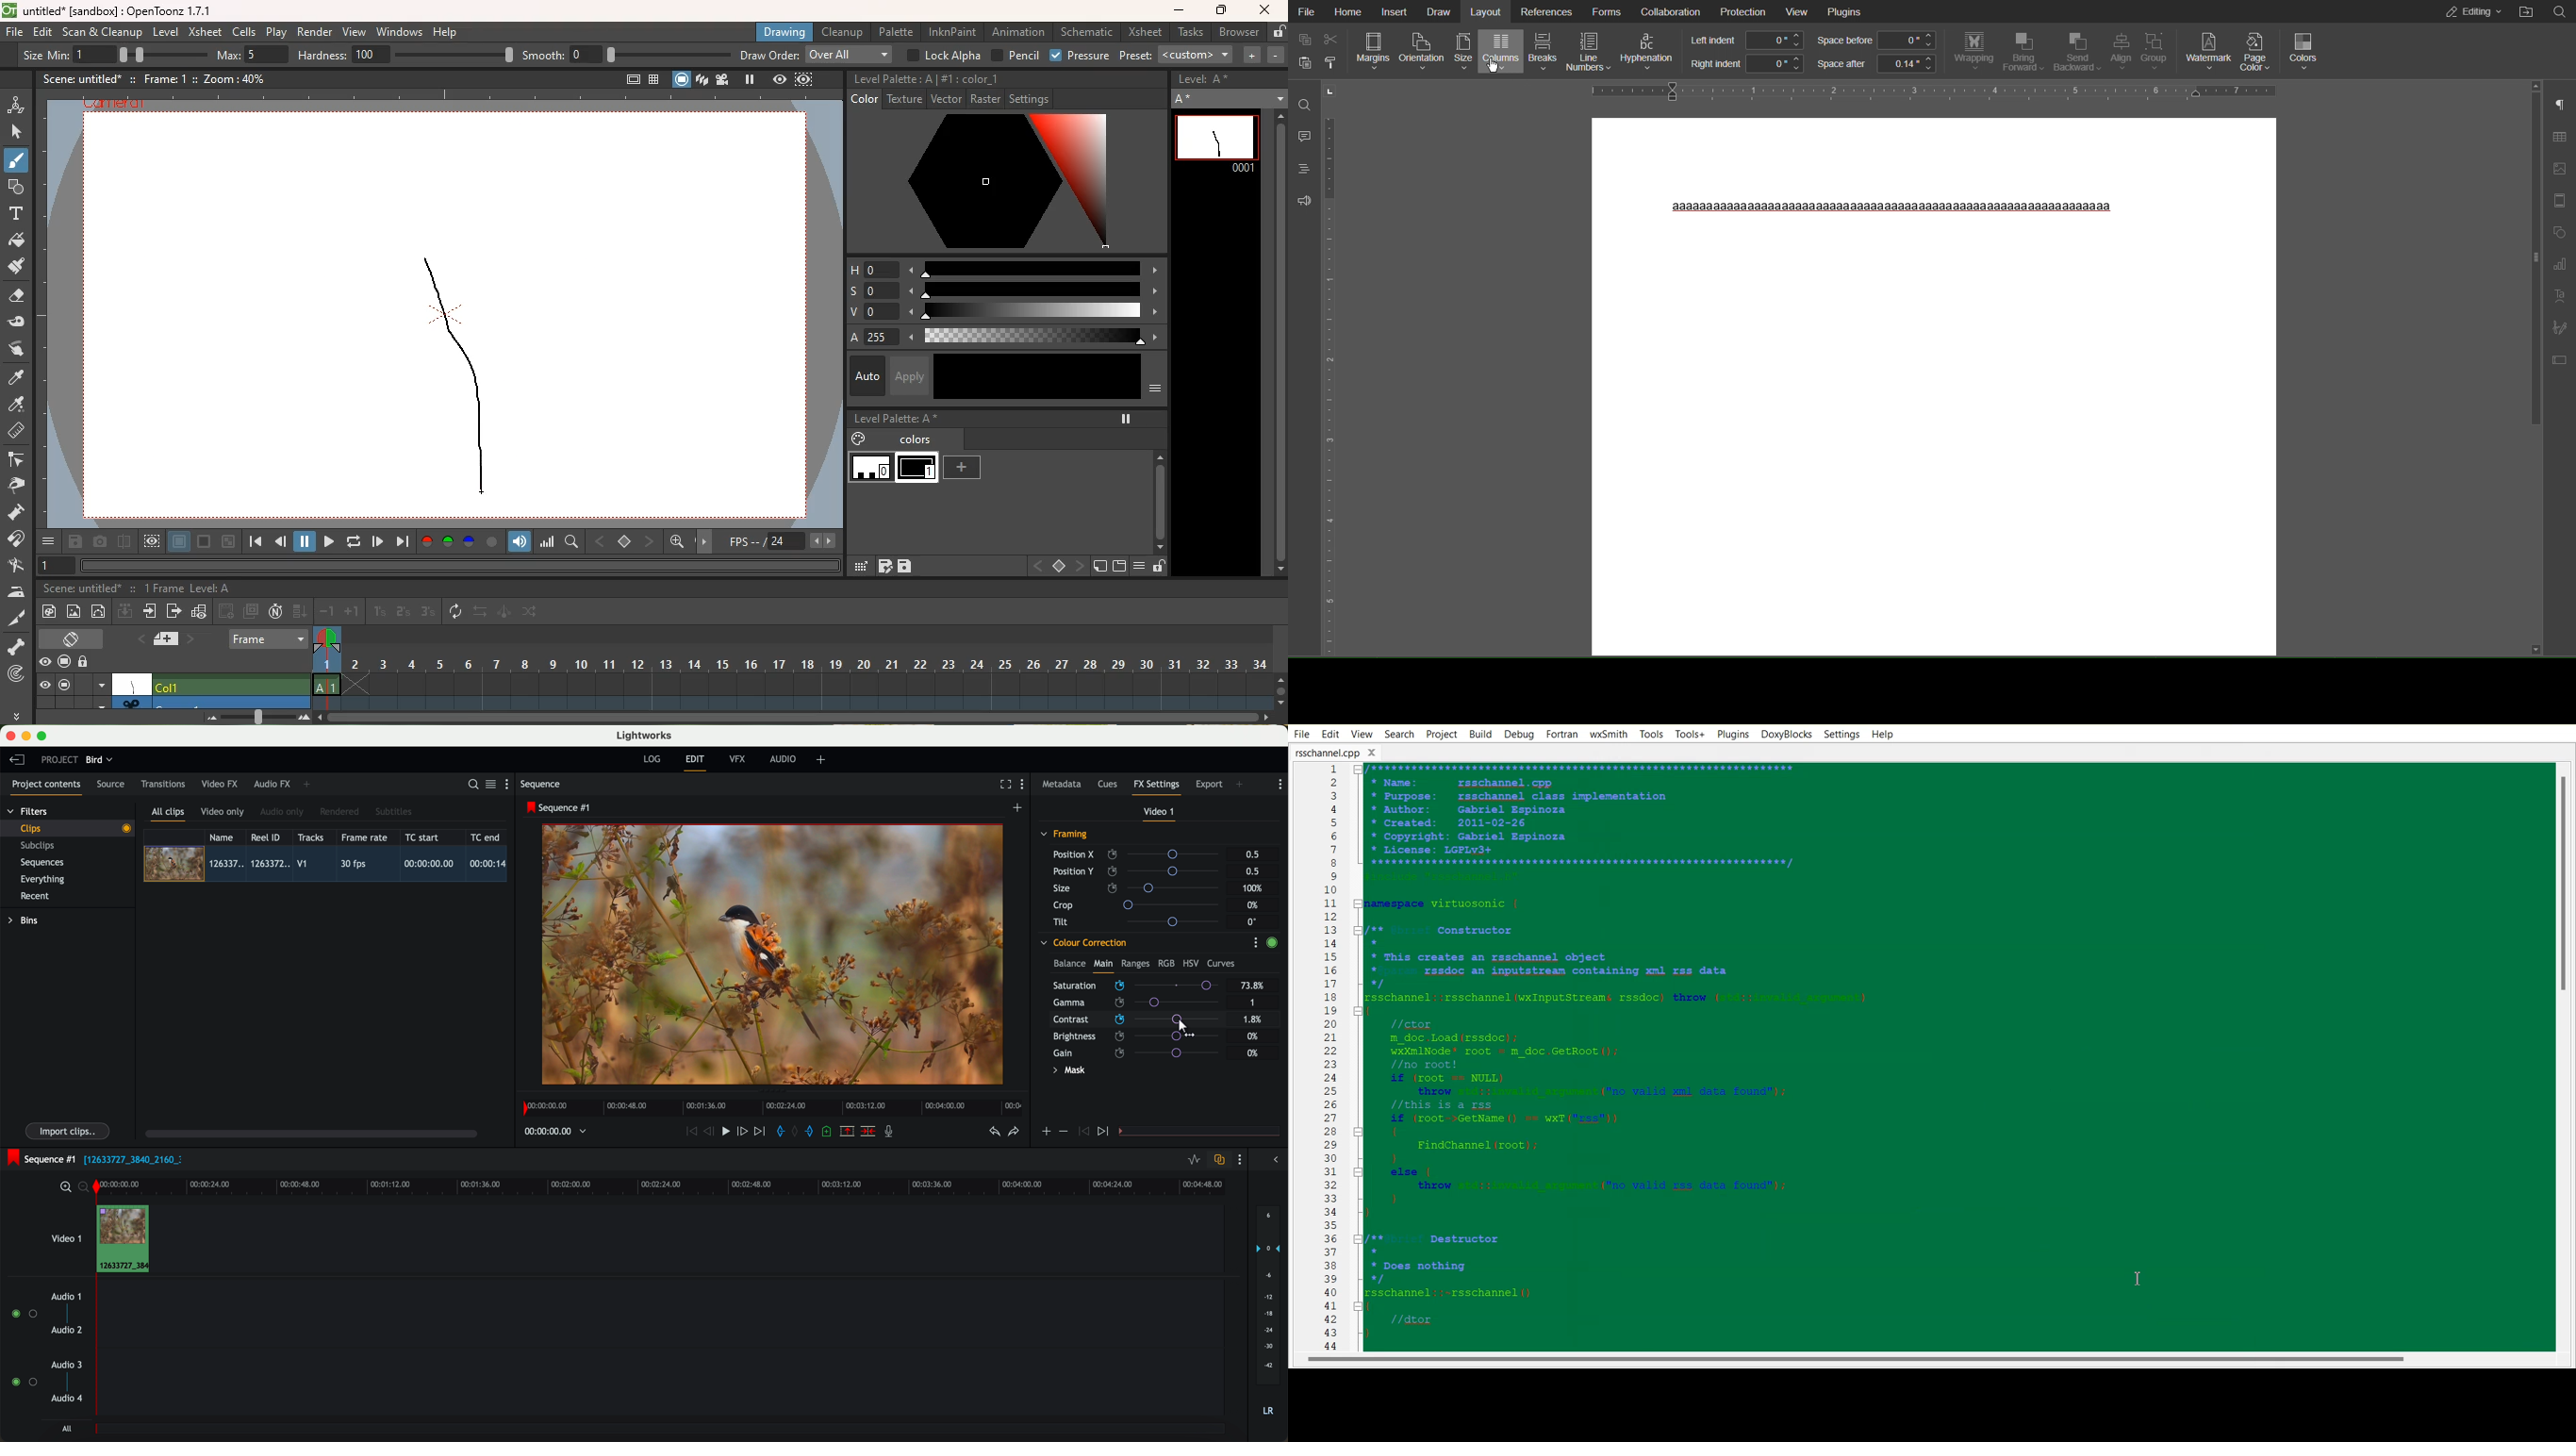  Describe the element at coordinates (1064, 835) in the screenshot. I see `framing` at that location.